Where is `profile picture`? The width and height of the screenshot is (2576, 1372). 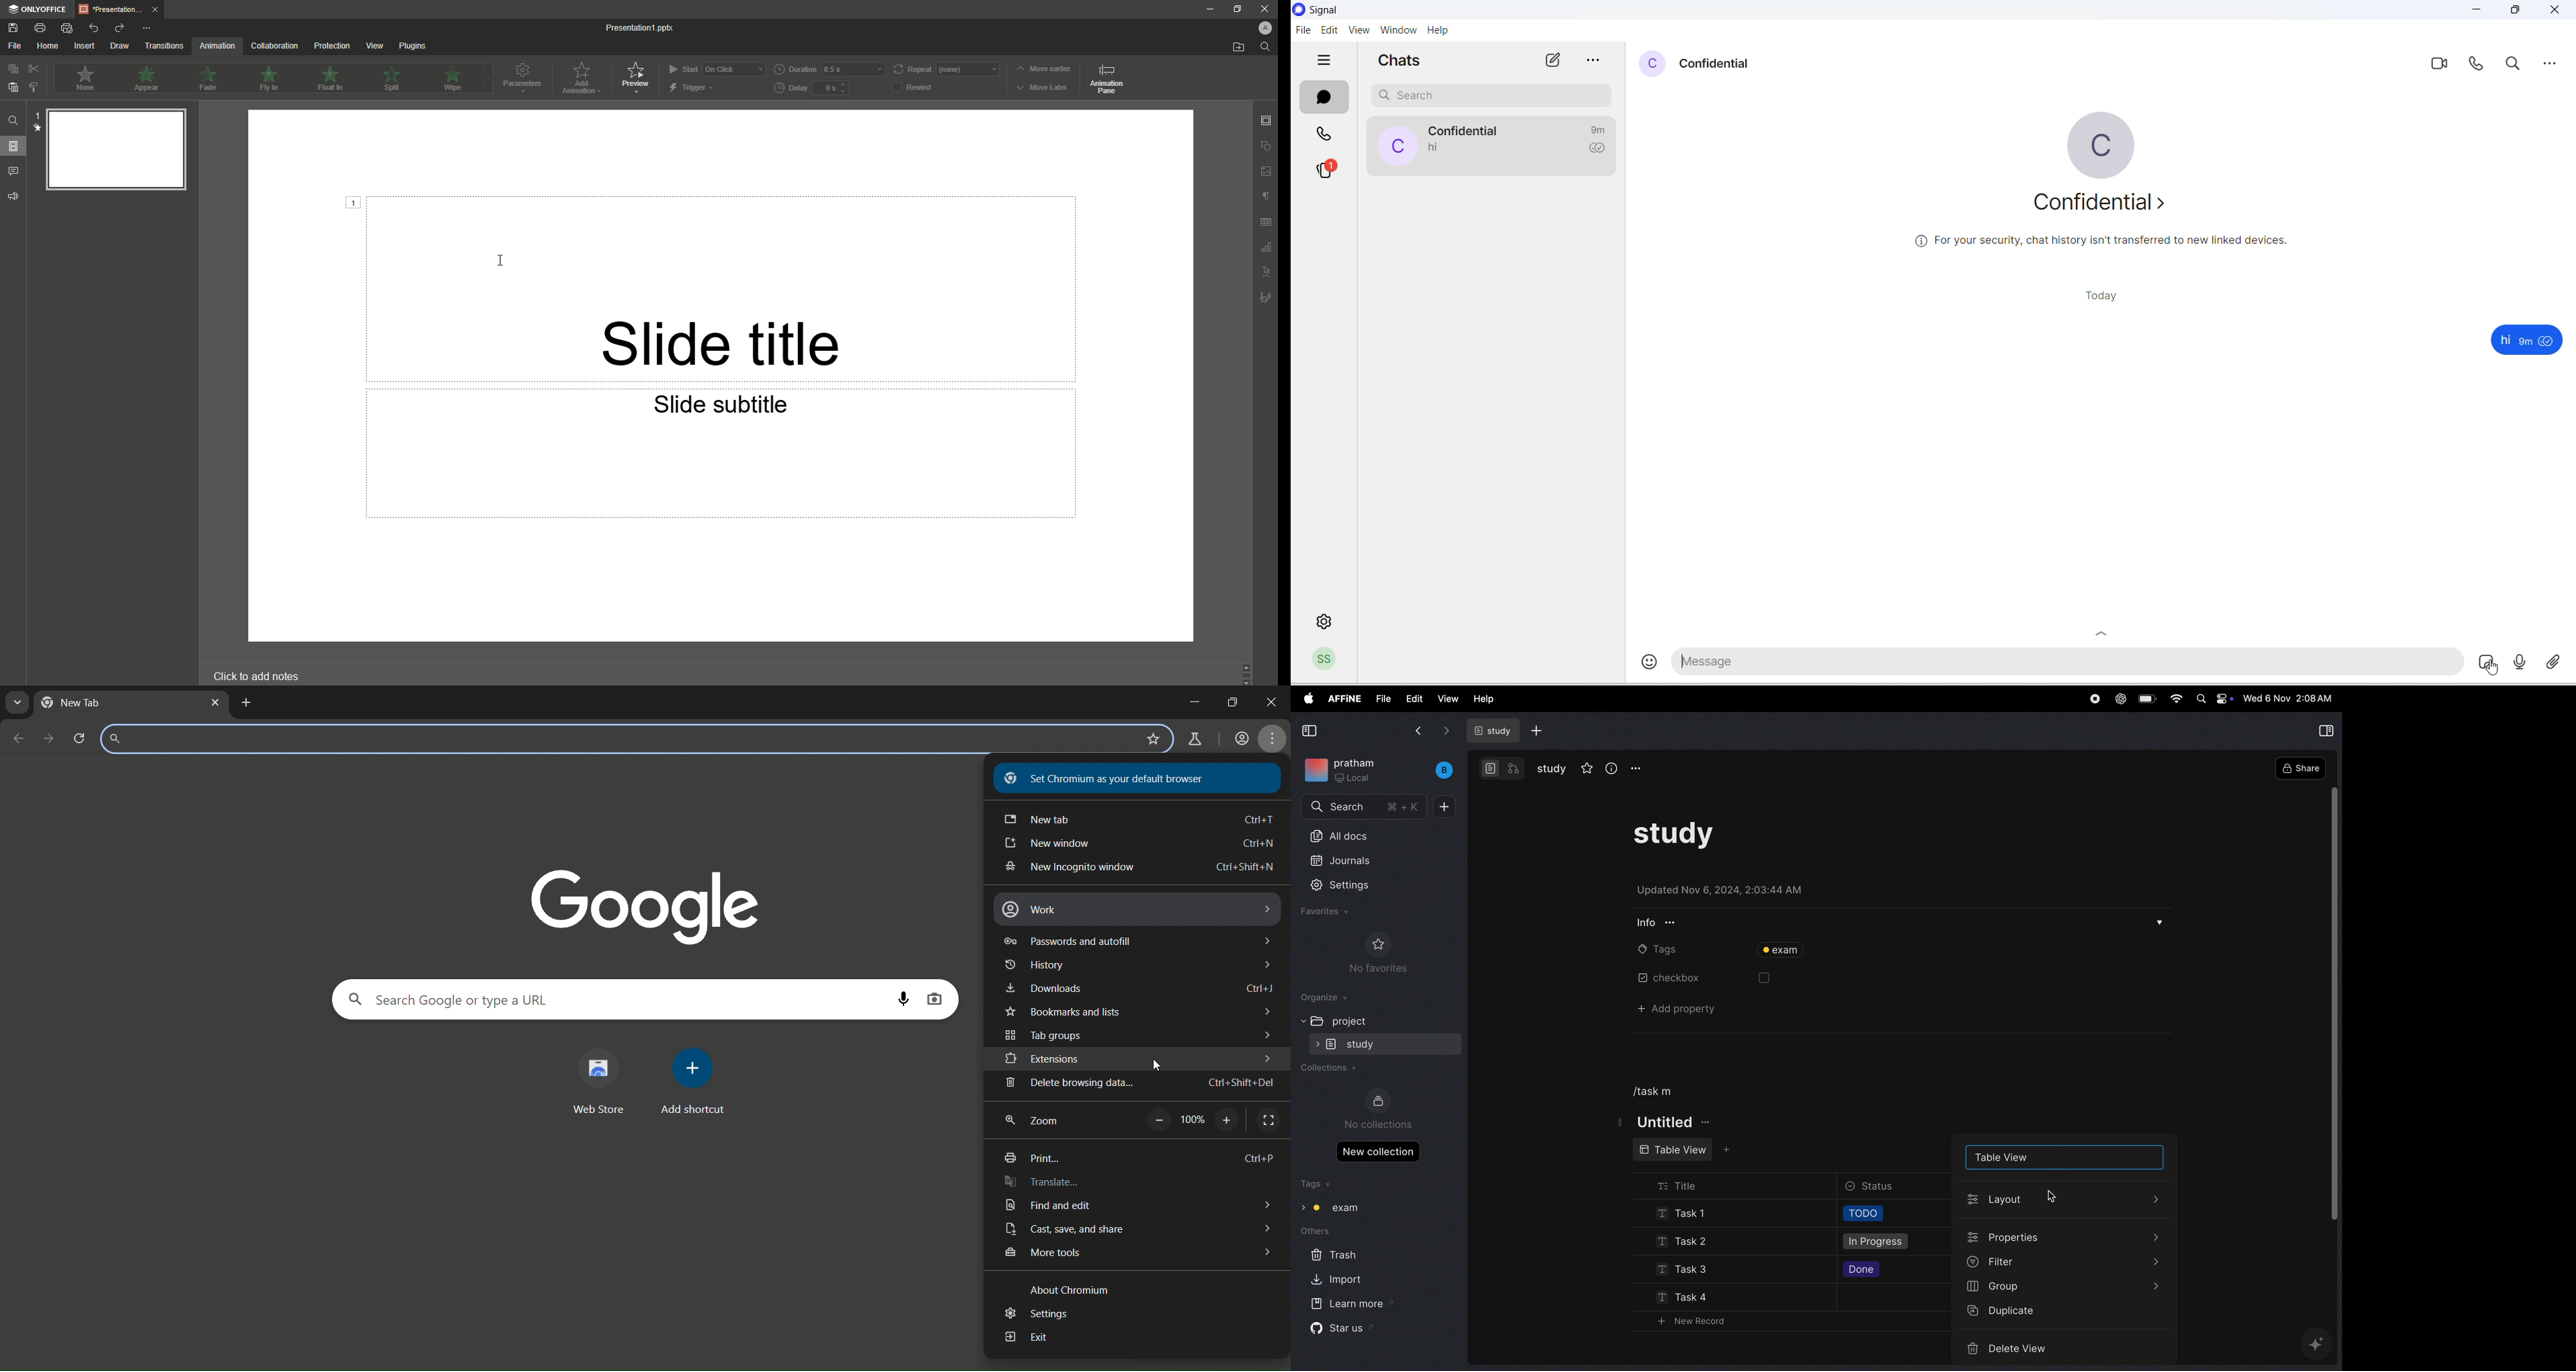
profile picture is located at coordinates (1396, 147).